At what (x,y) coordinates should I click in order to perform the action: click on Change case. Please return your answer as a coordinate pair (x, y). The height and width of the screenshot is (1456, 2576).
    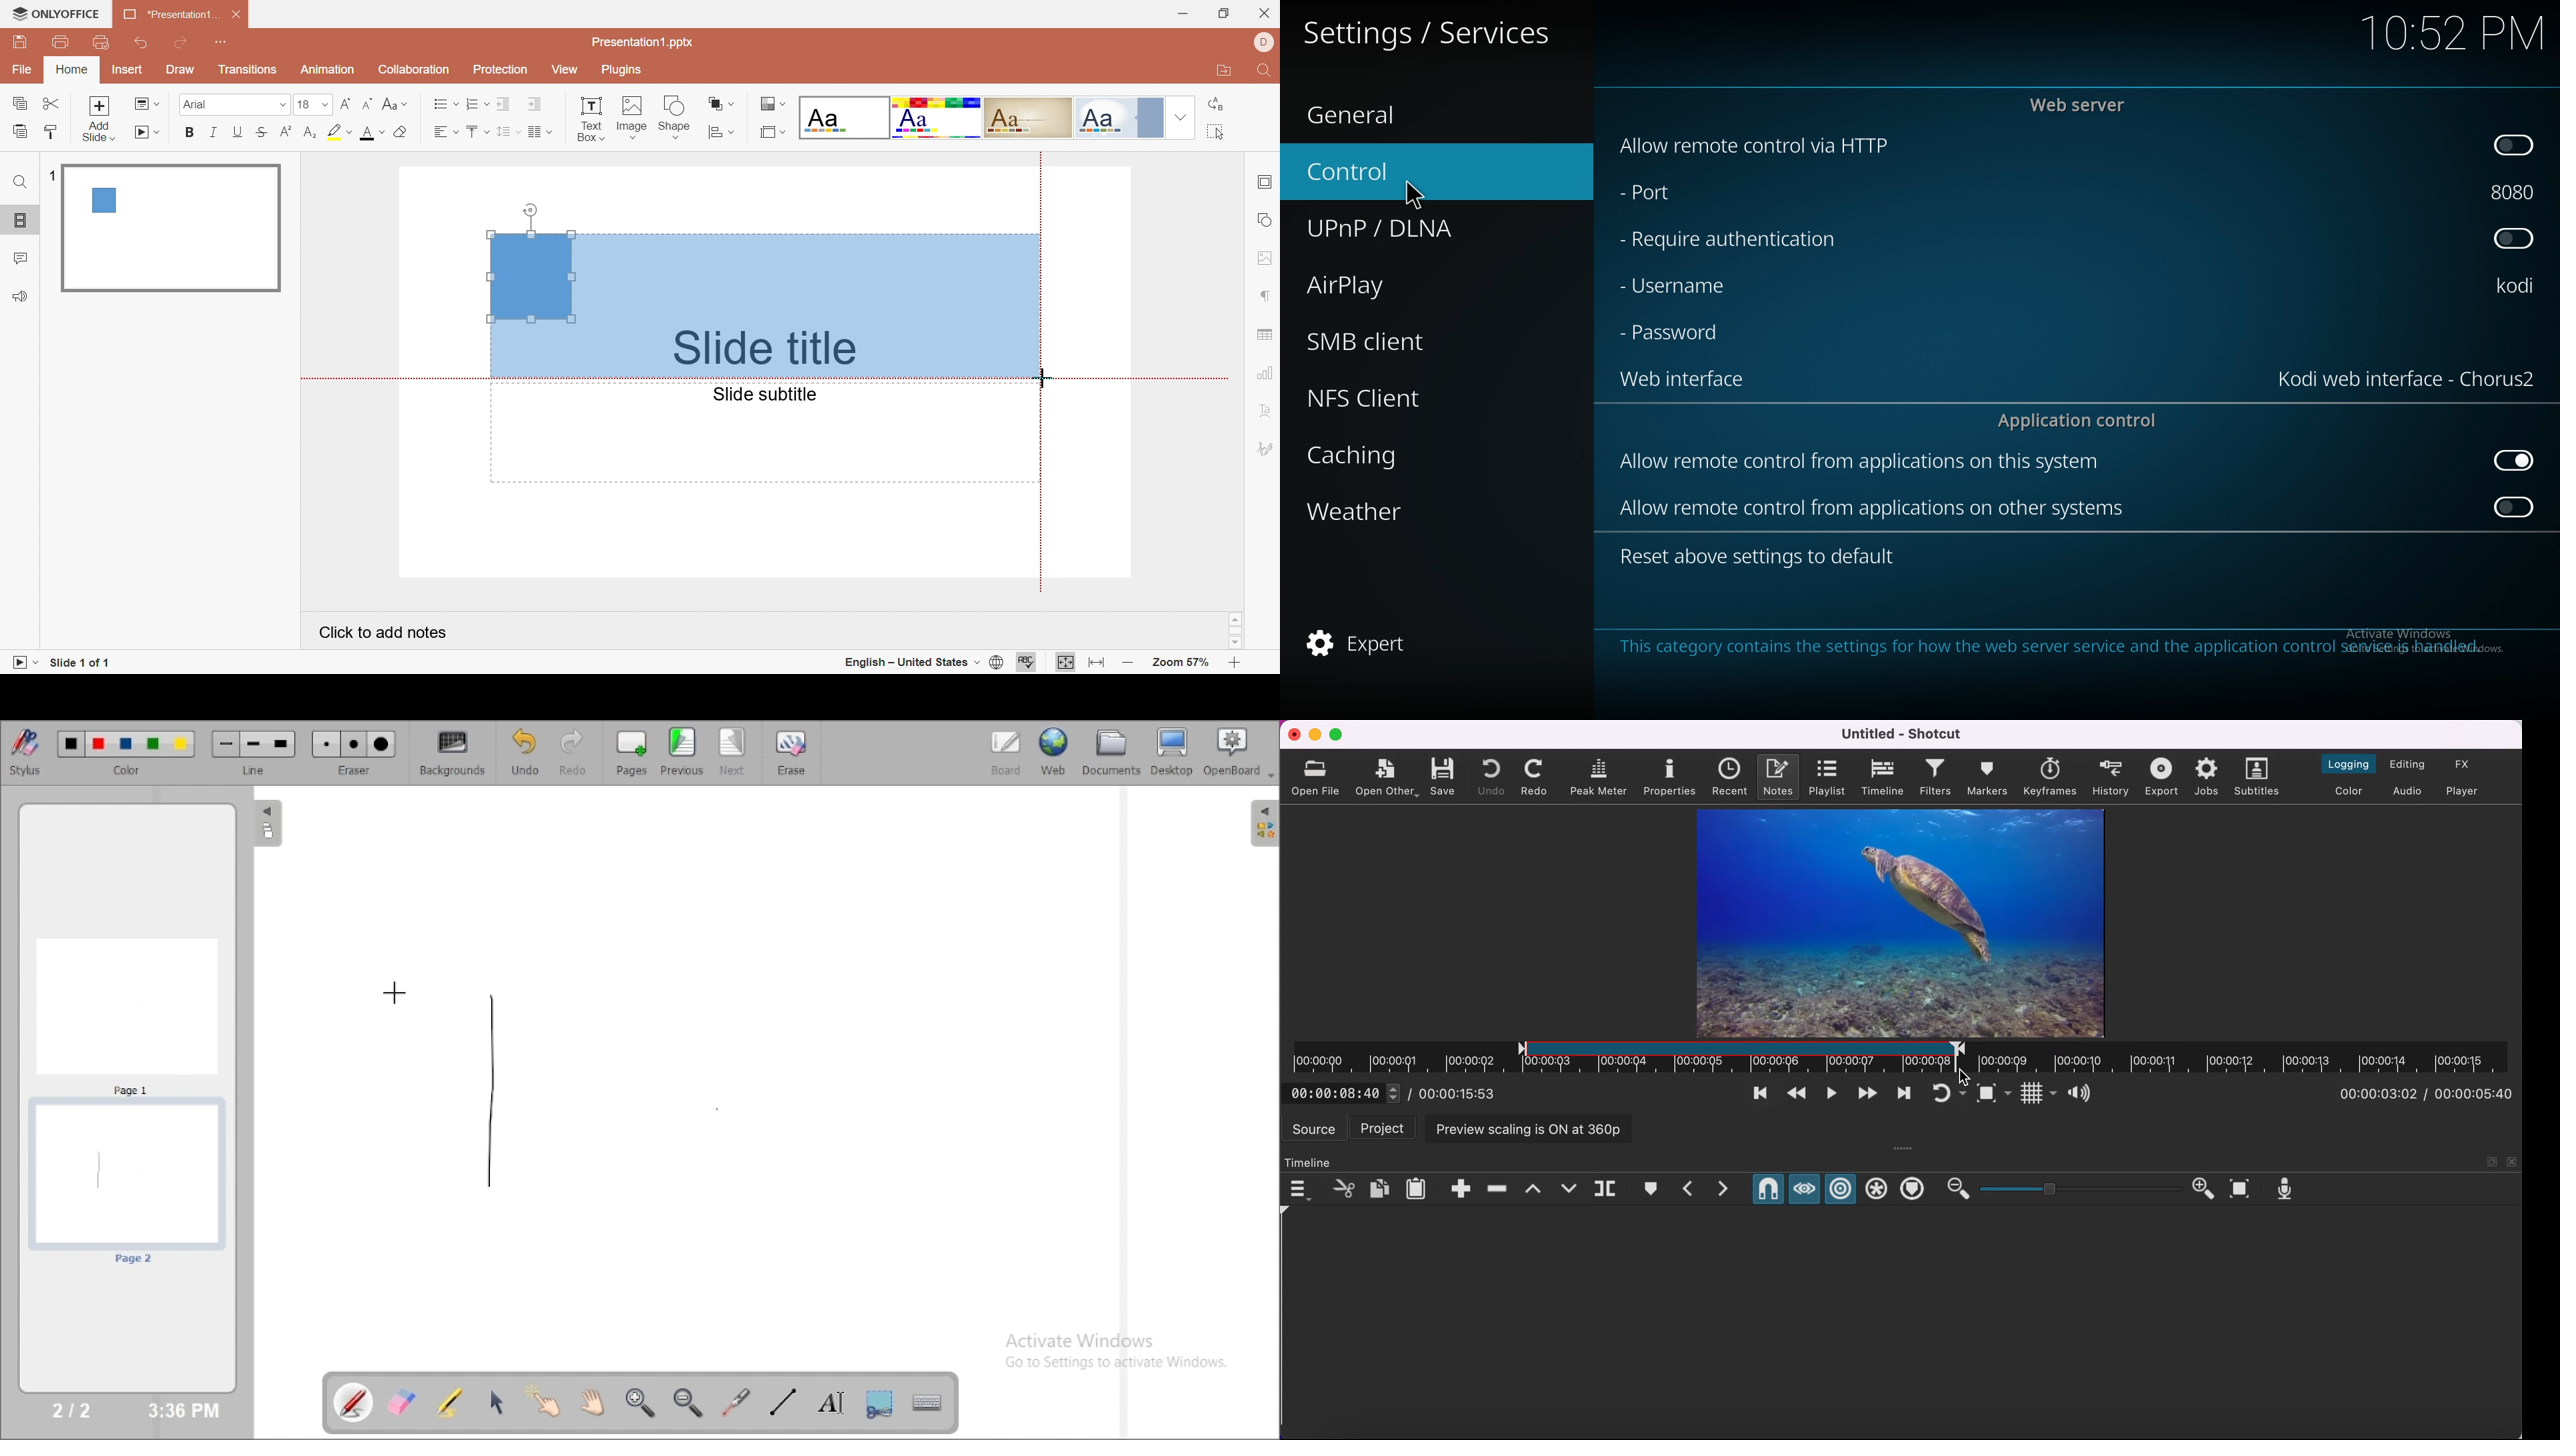
    Looking at the image, I should click on (393, 104).